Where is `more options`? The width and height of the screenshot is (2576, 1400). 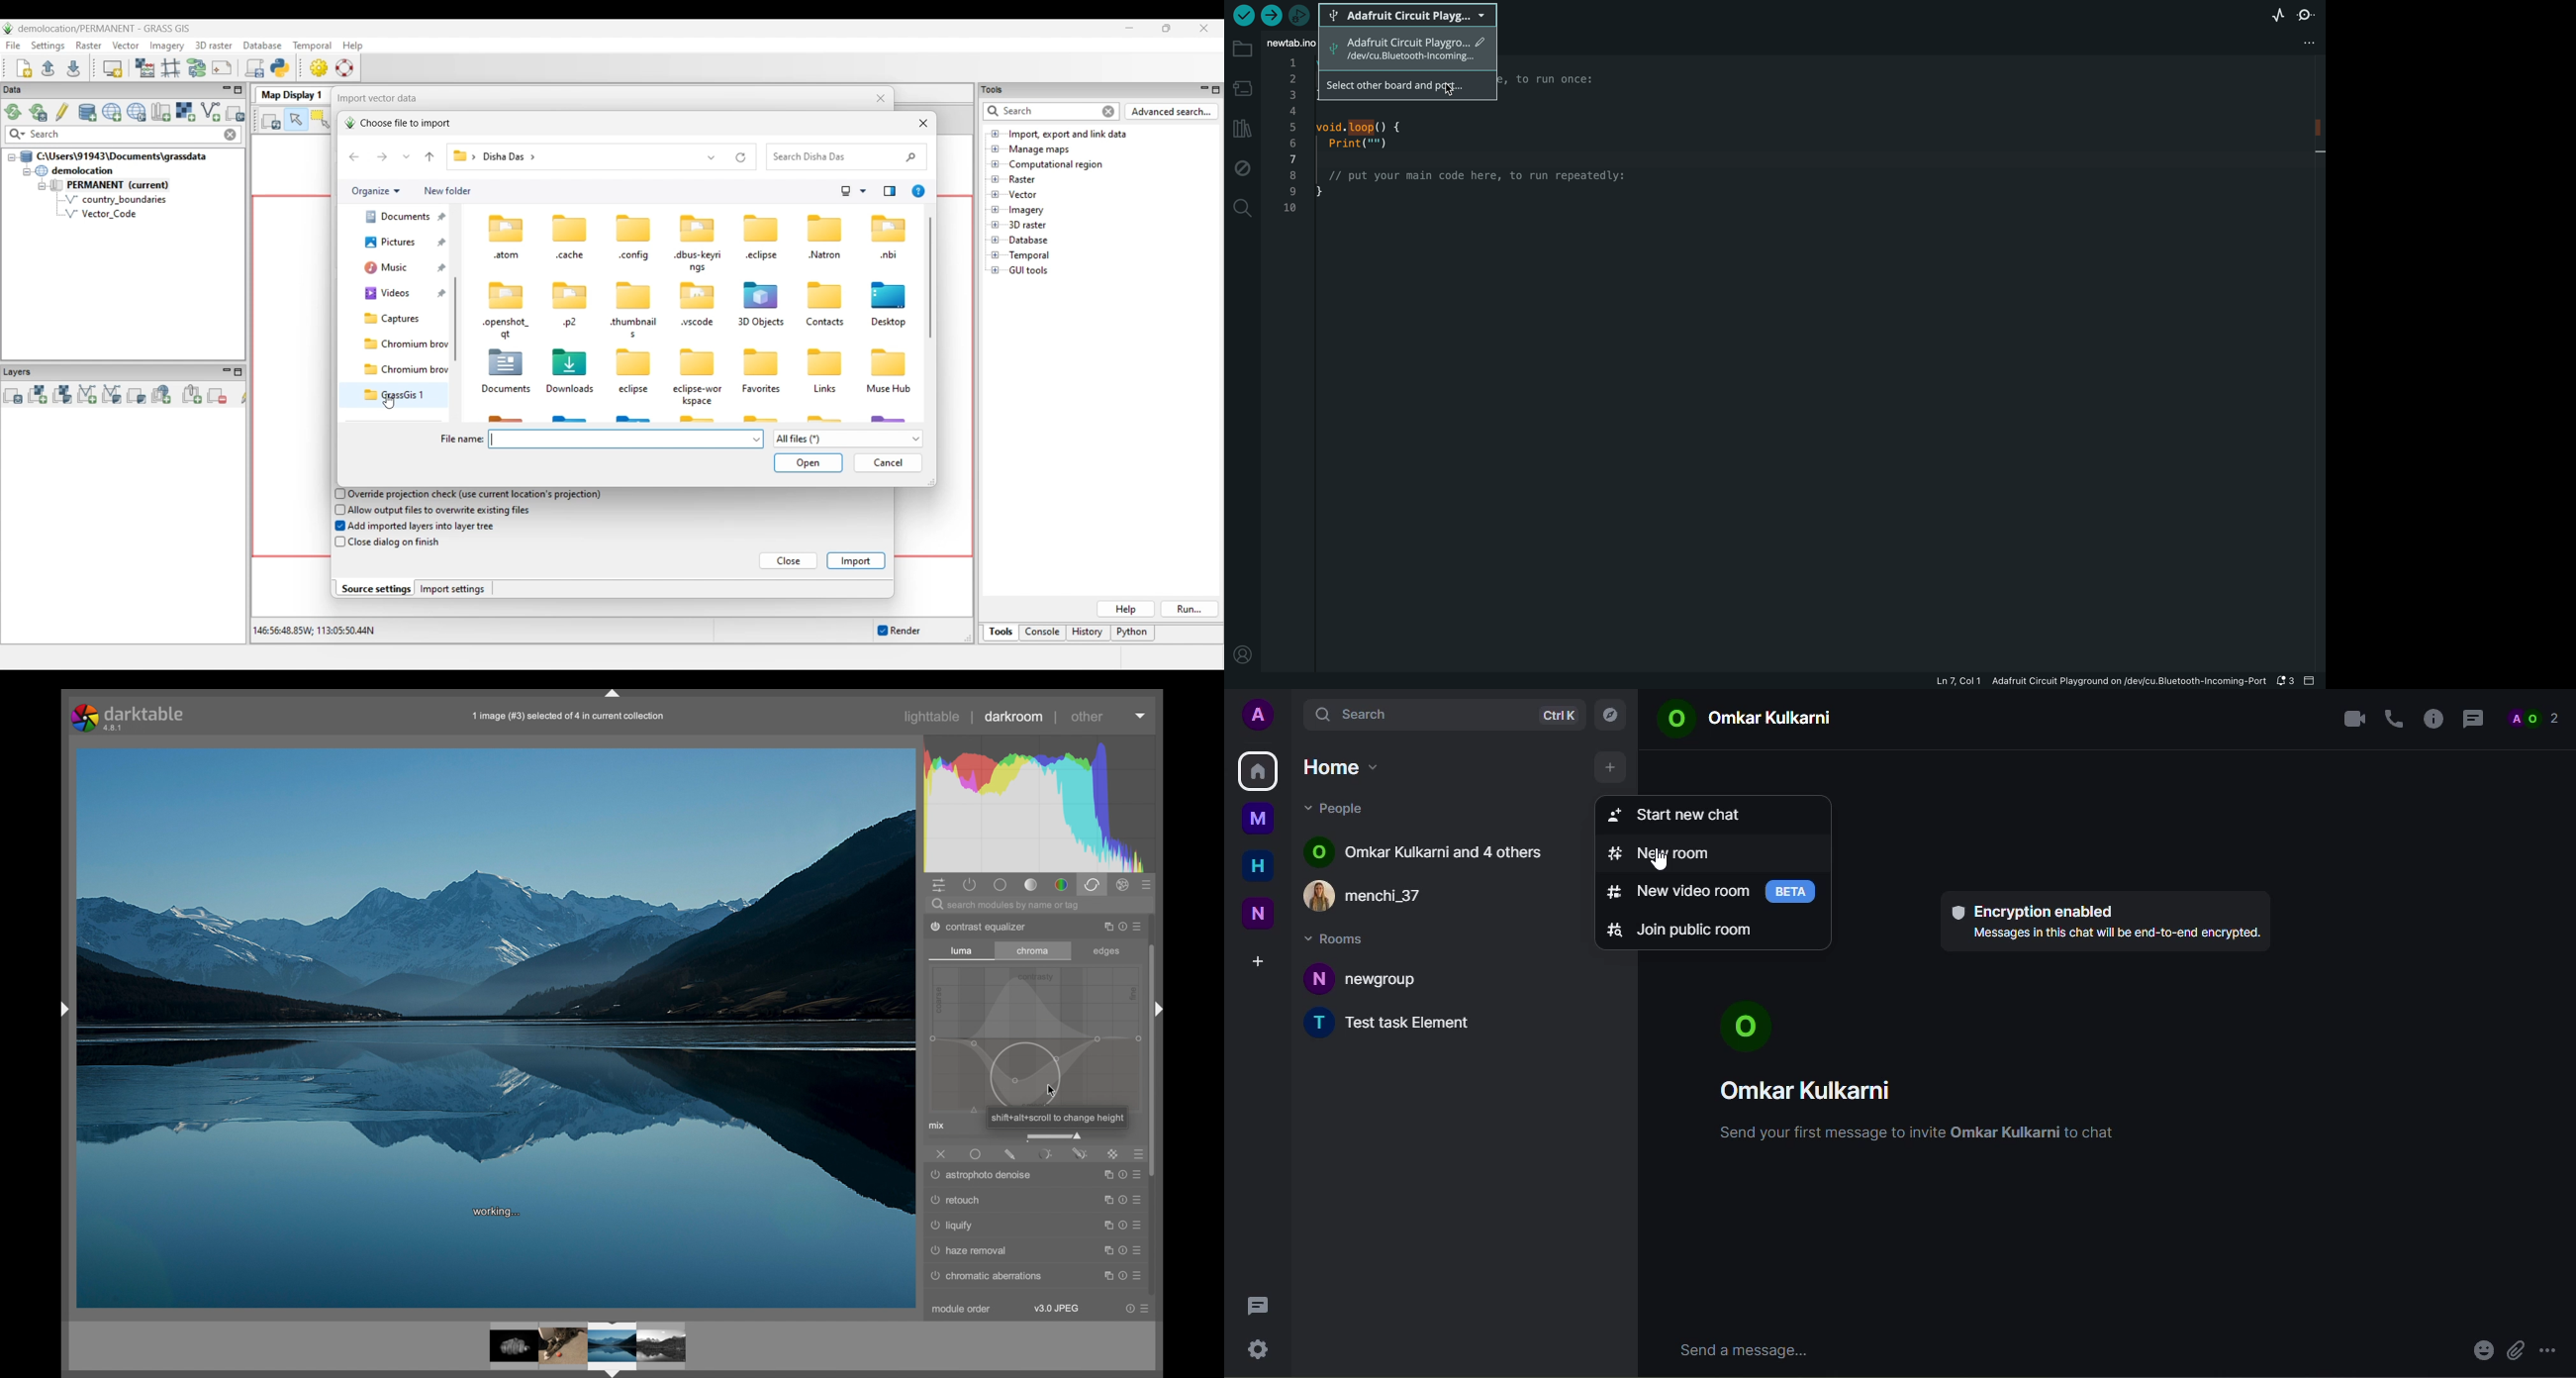 more options is located at coordinates (1119, 1278).